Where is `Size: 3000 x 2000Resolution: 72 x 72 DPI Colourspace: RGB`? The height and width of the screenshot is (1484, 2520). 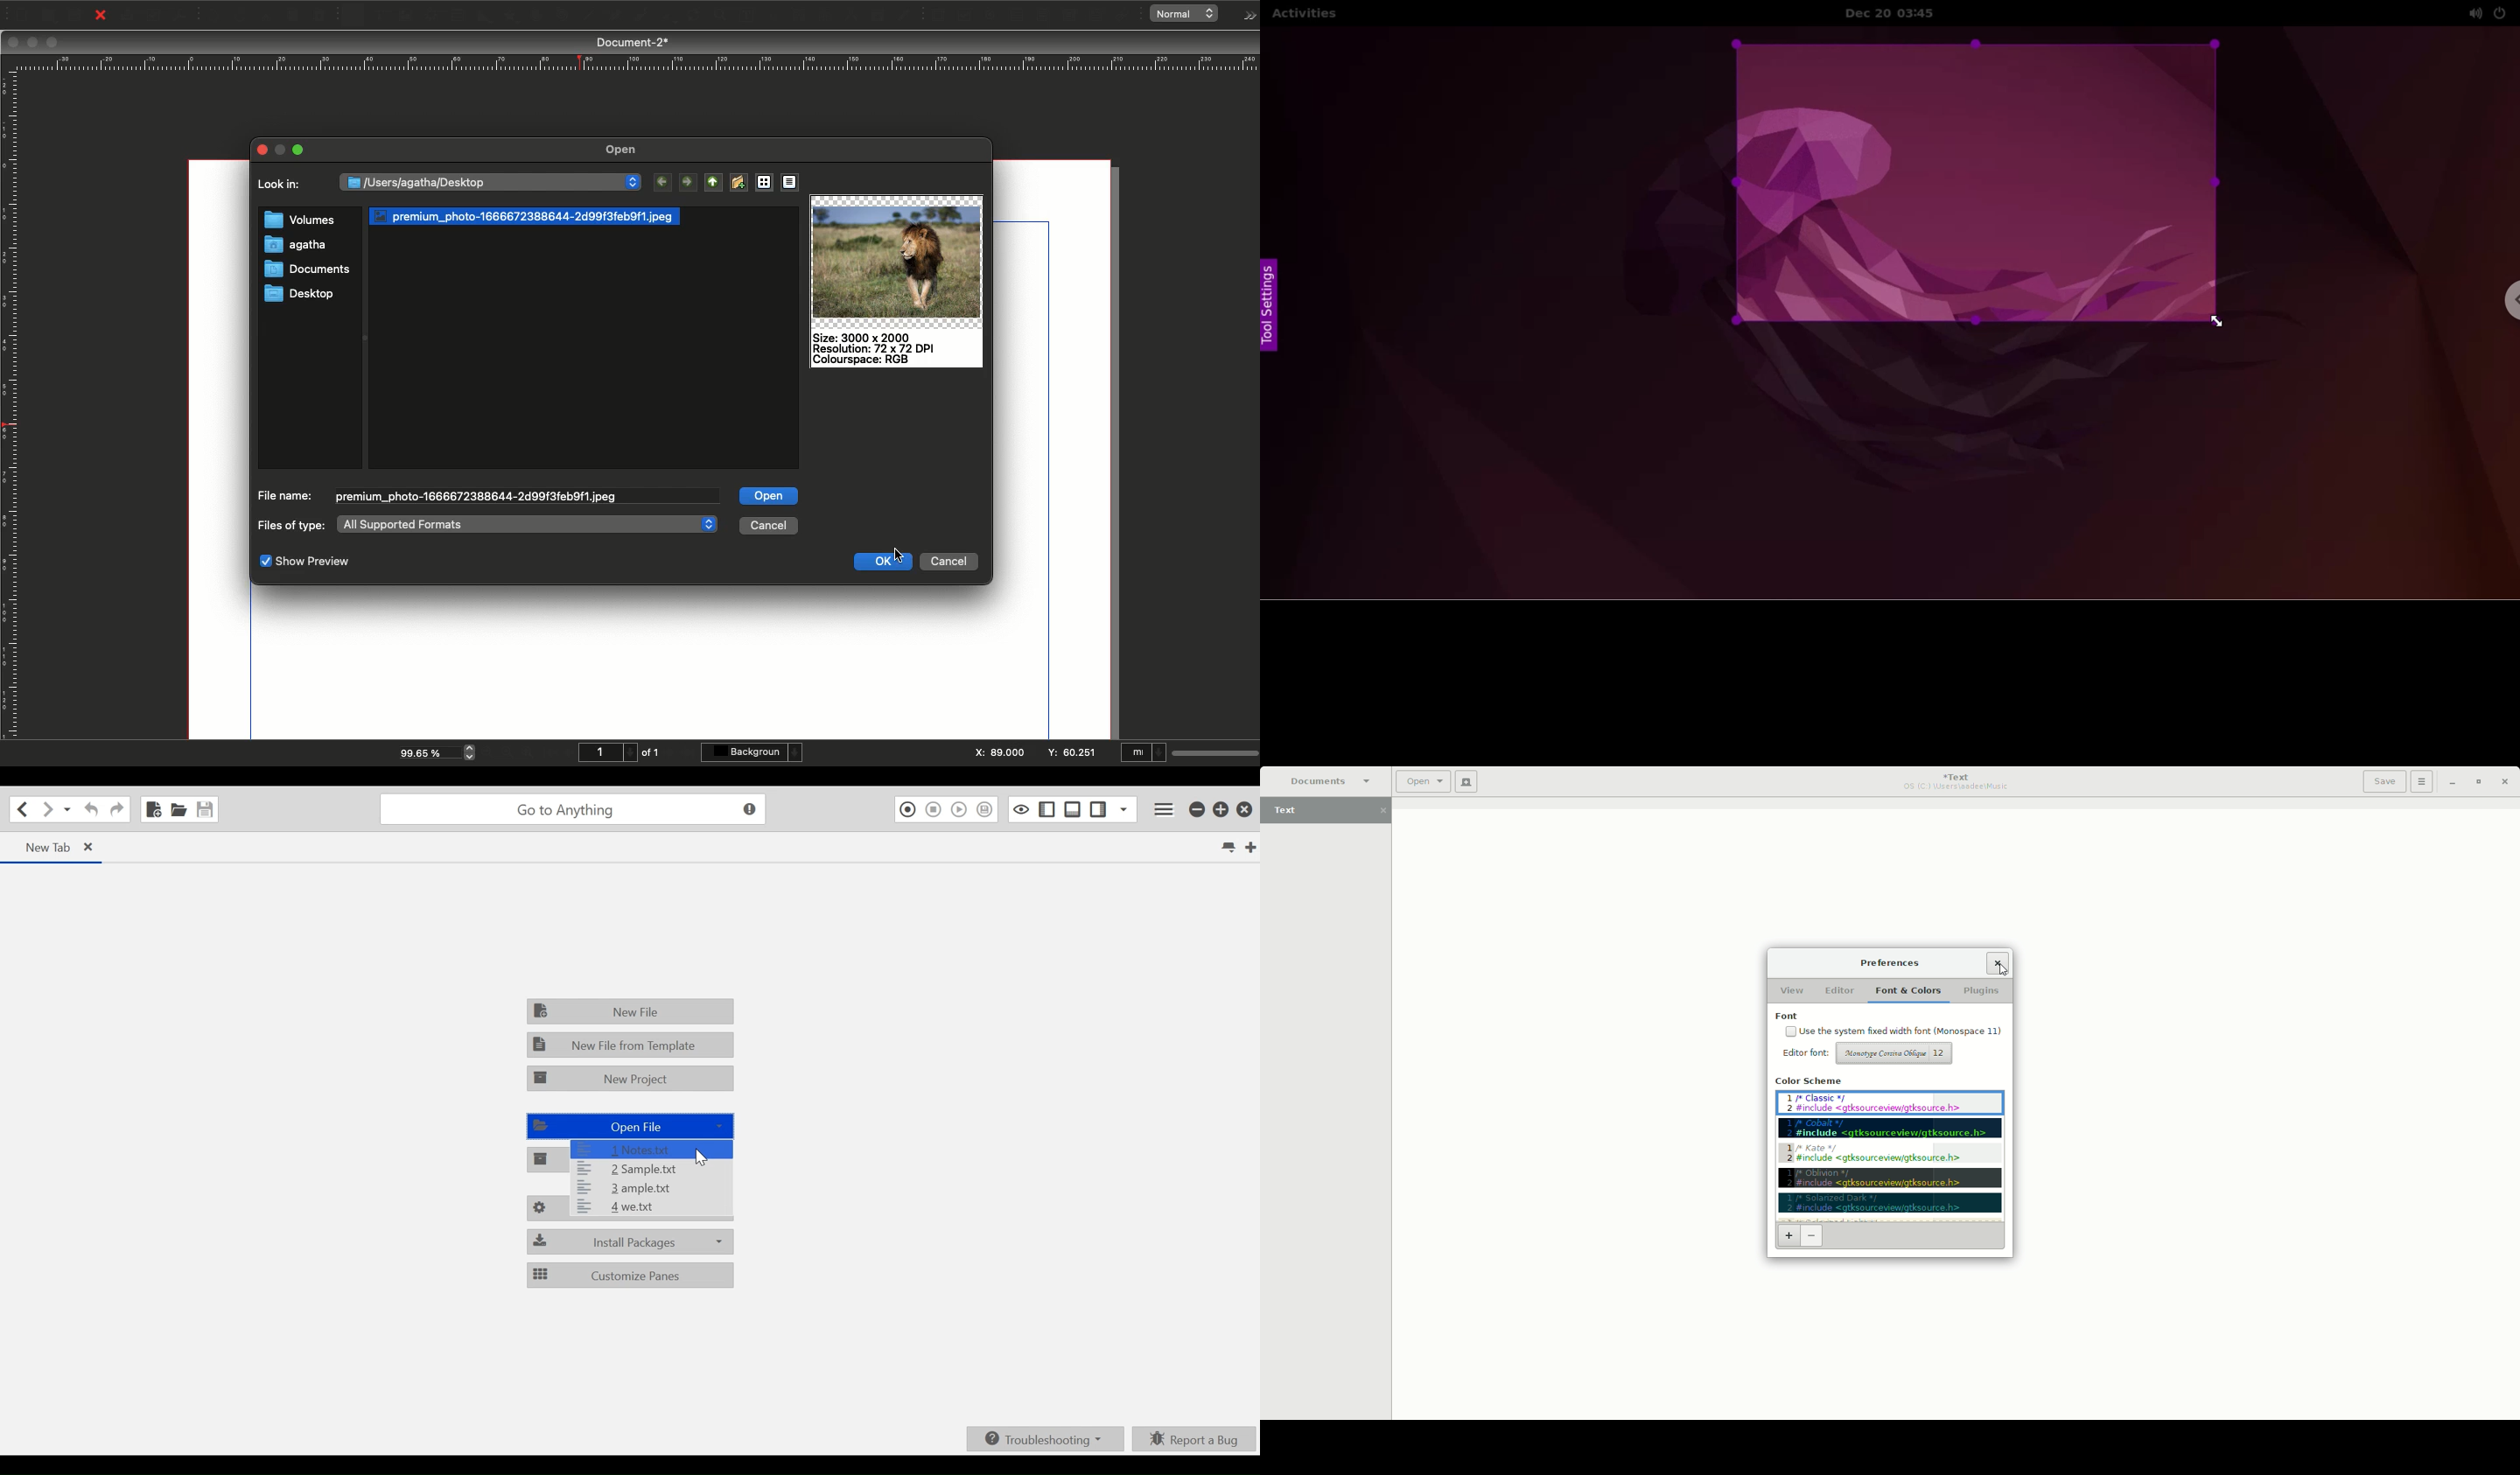 Size: 3000 x 2000Resolution: 72 x 72 DPI Colourspace: RGB is located at coordinates (881, 348).